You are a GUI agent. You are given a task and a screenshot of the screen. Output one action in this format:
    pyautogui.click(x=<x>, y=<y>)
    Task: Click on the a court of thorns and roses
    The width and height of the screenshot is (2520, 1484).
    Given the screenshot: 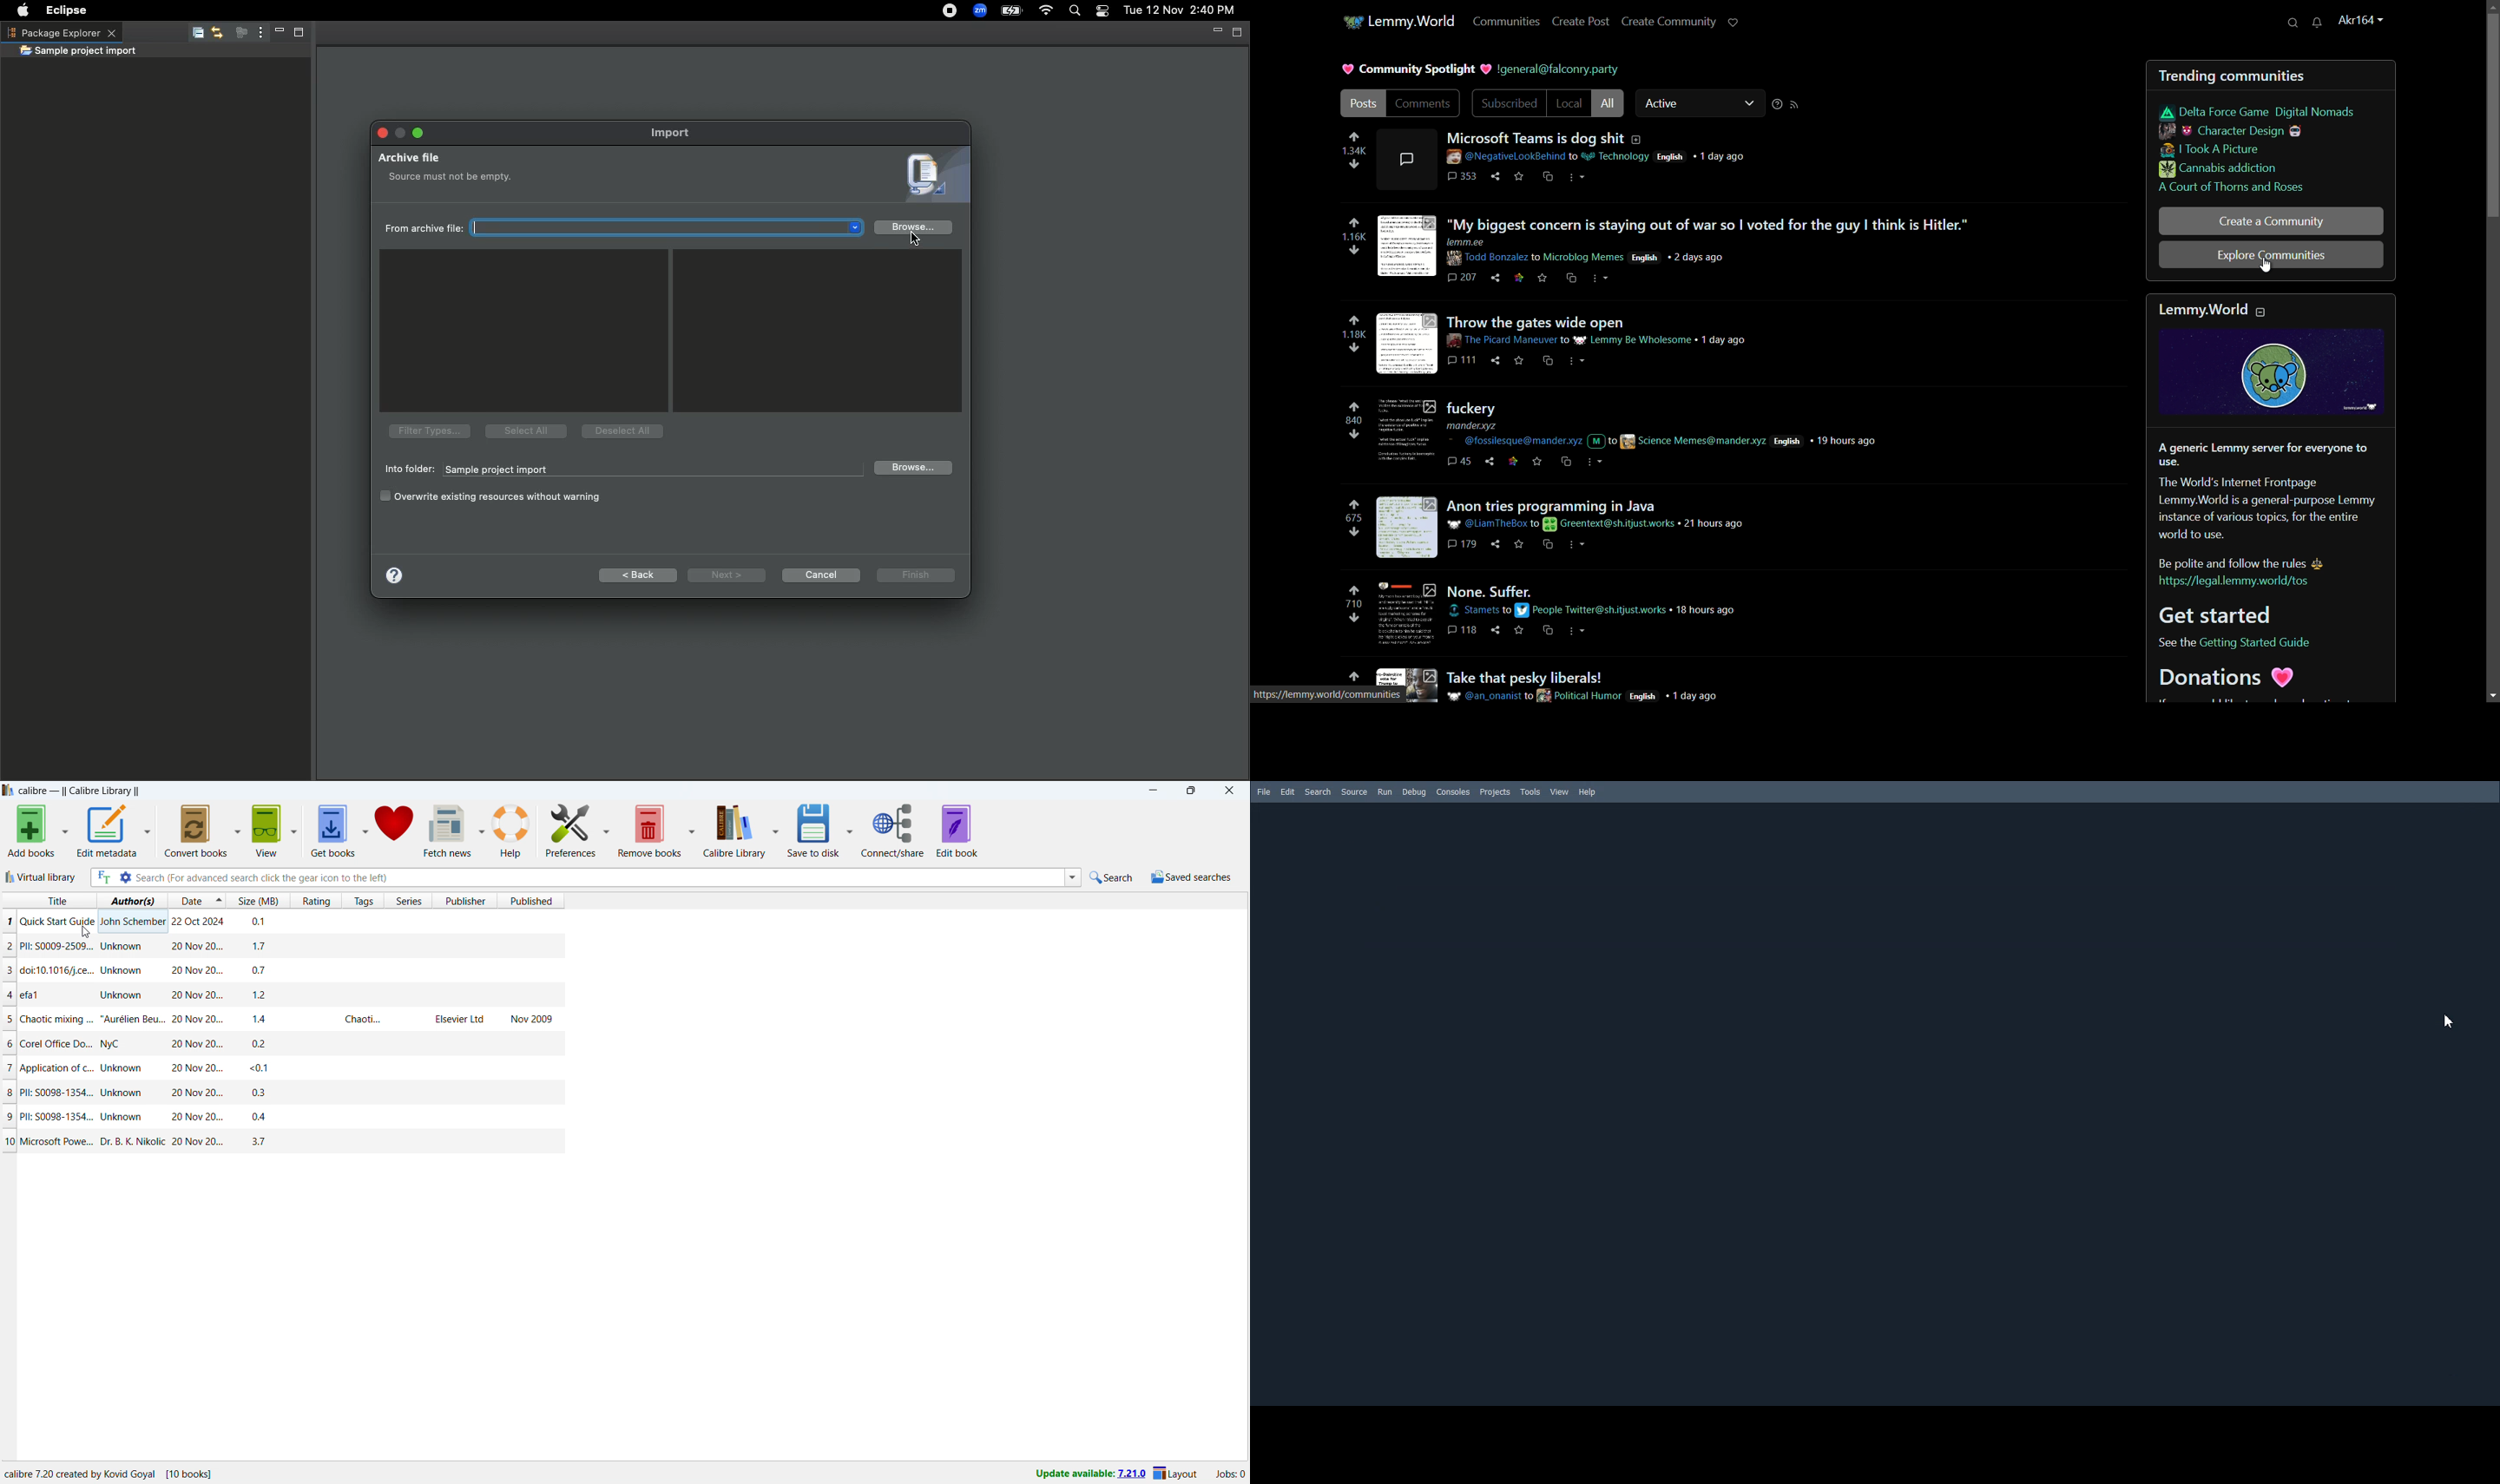 What is the action you would take?
    pyautogui.click(x=2232, y=187)
    